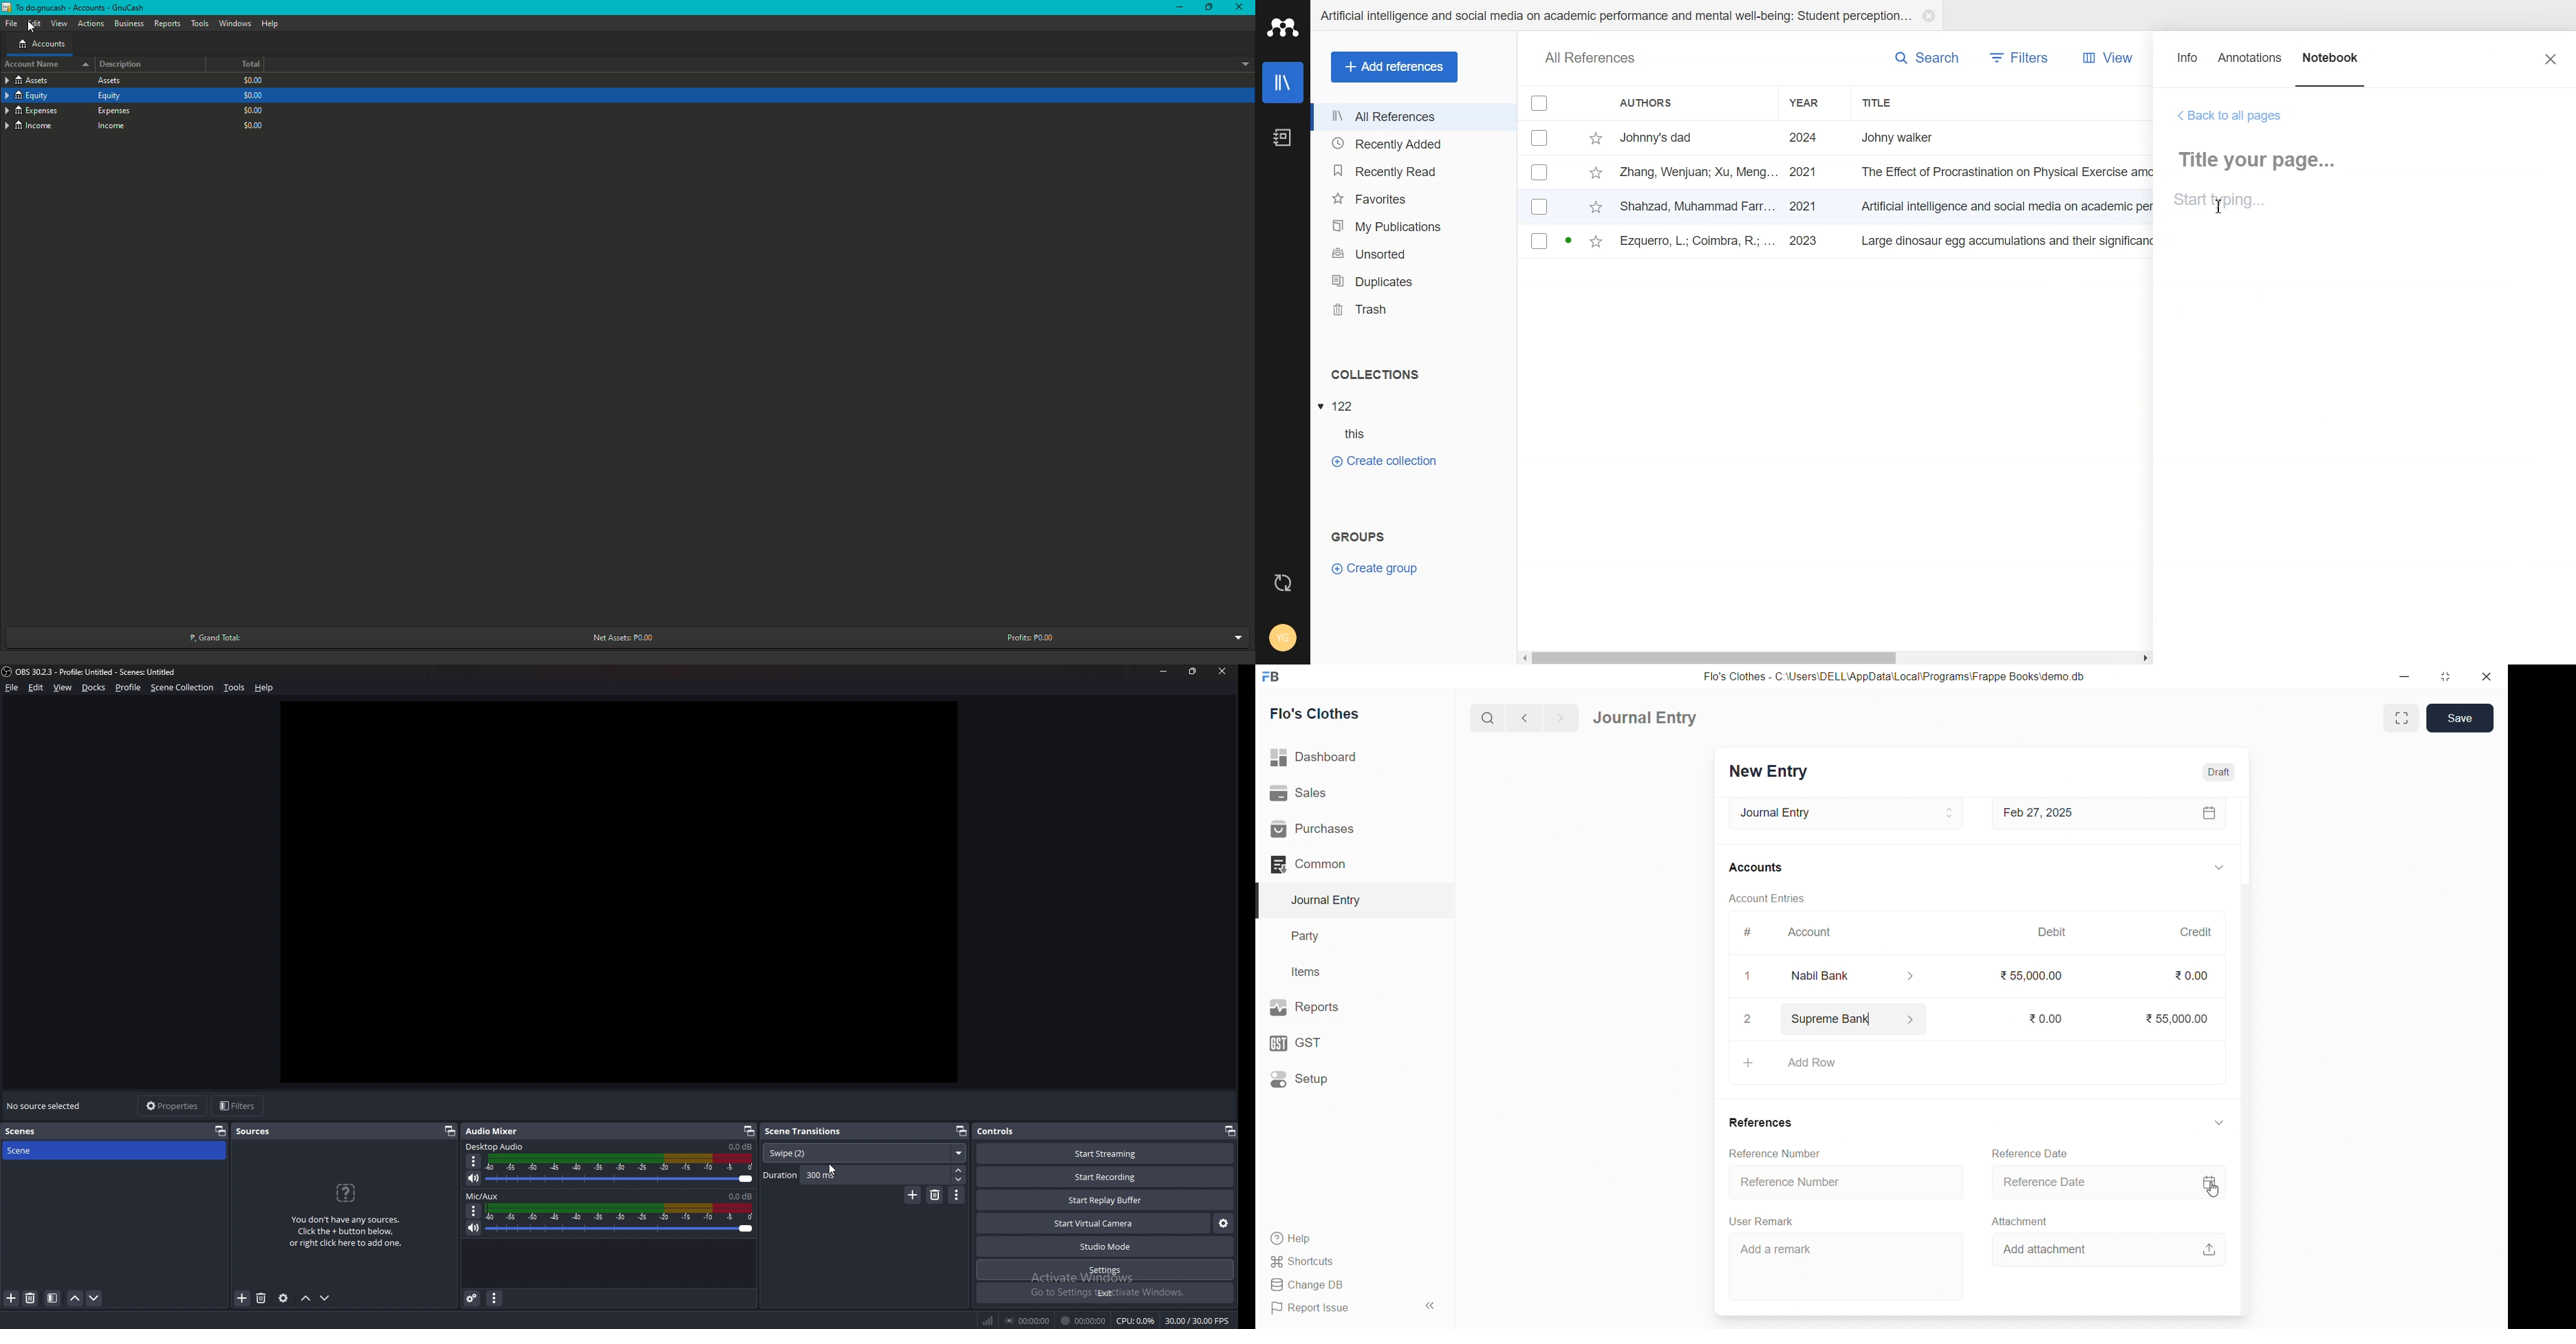  Describe the element at coordinates (2009, 204) in the screenshot. I see `Artificial intelligence and social media on academic per` at that location.